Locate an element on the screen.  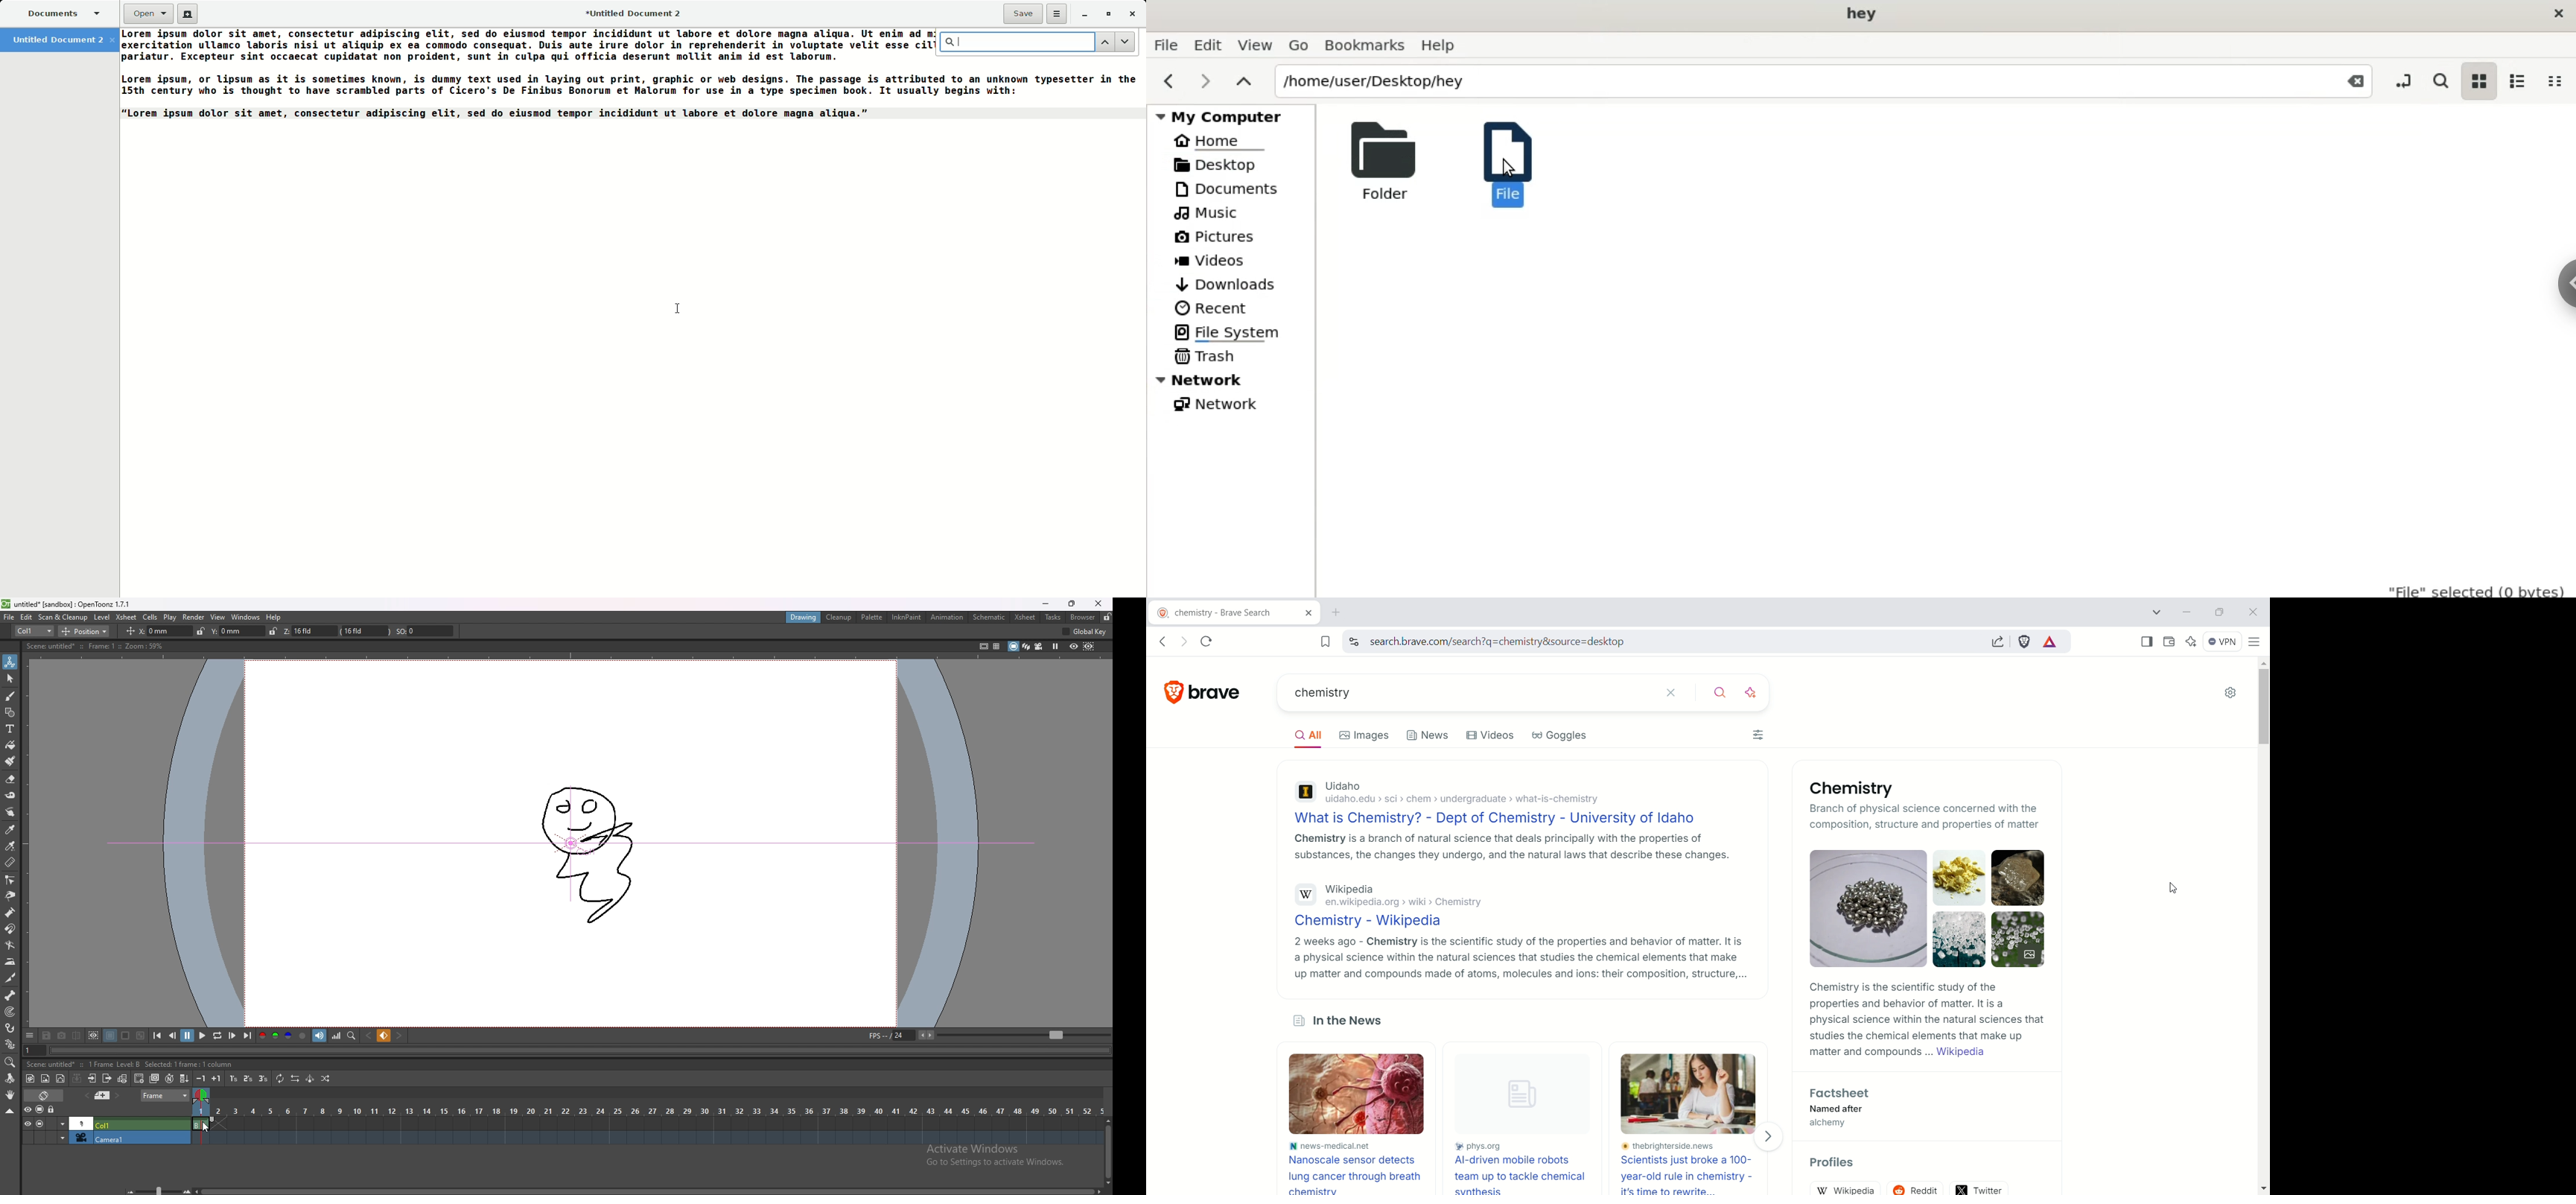
Videos is located at coordinates (1493, 737).